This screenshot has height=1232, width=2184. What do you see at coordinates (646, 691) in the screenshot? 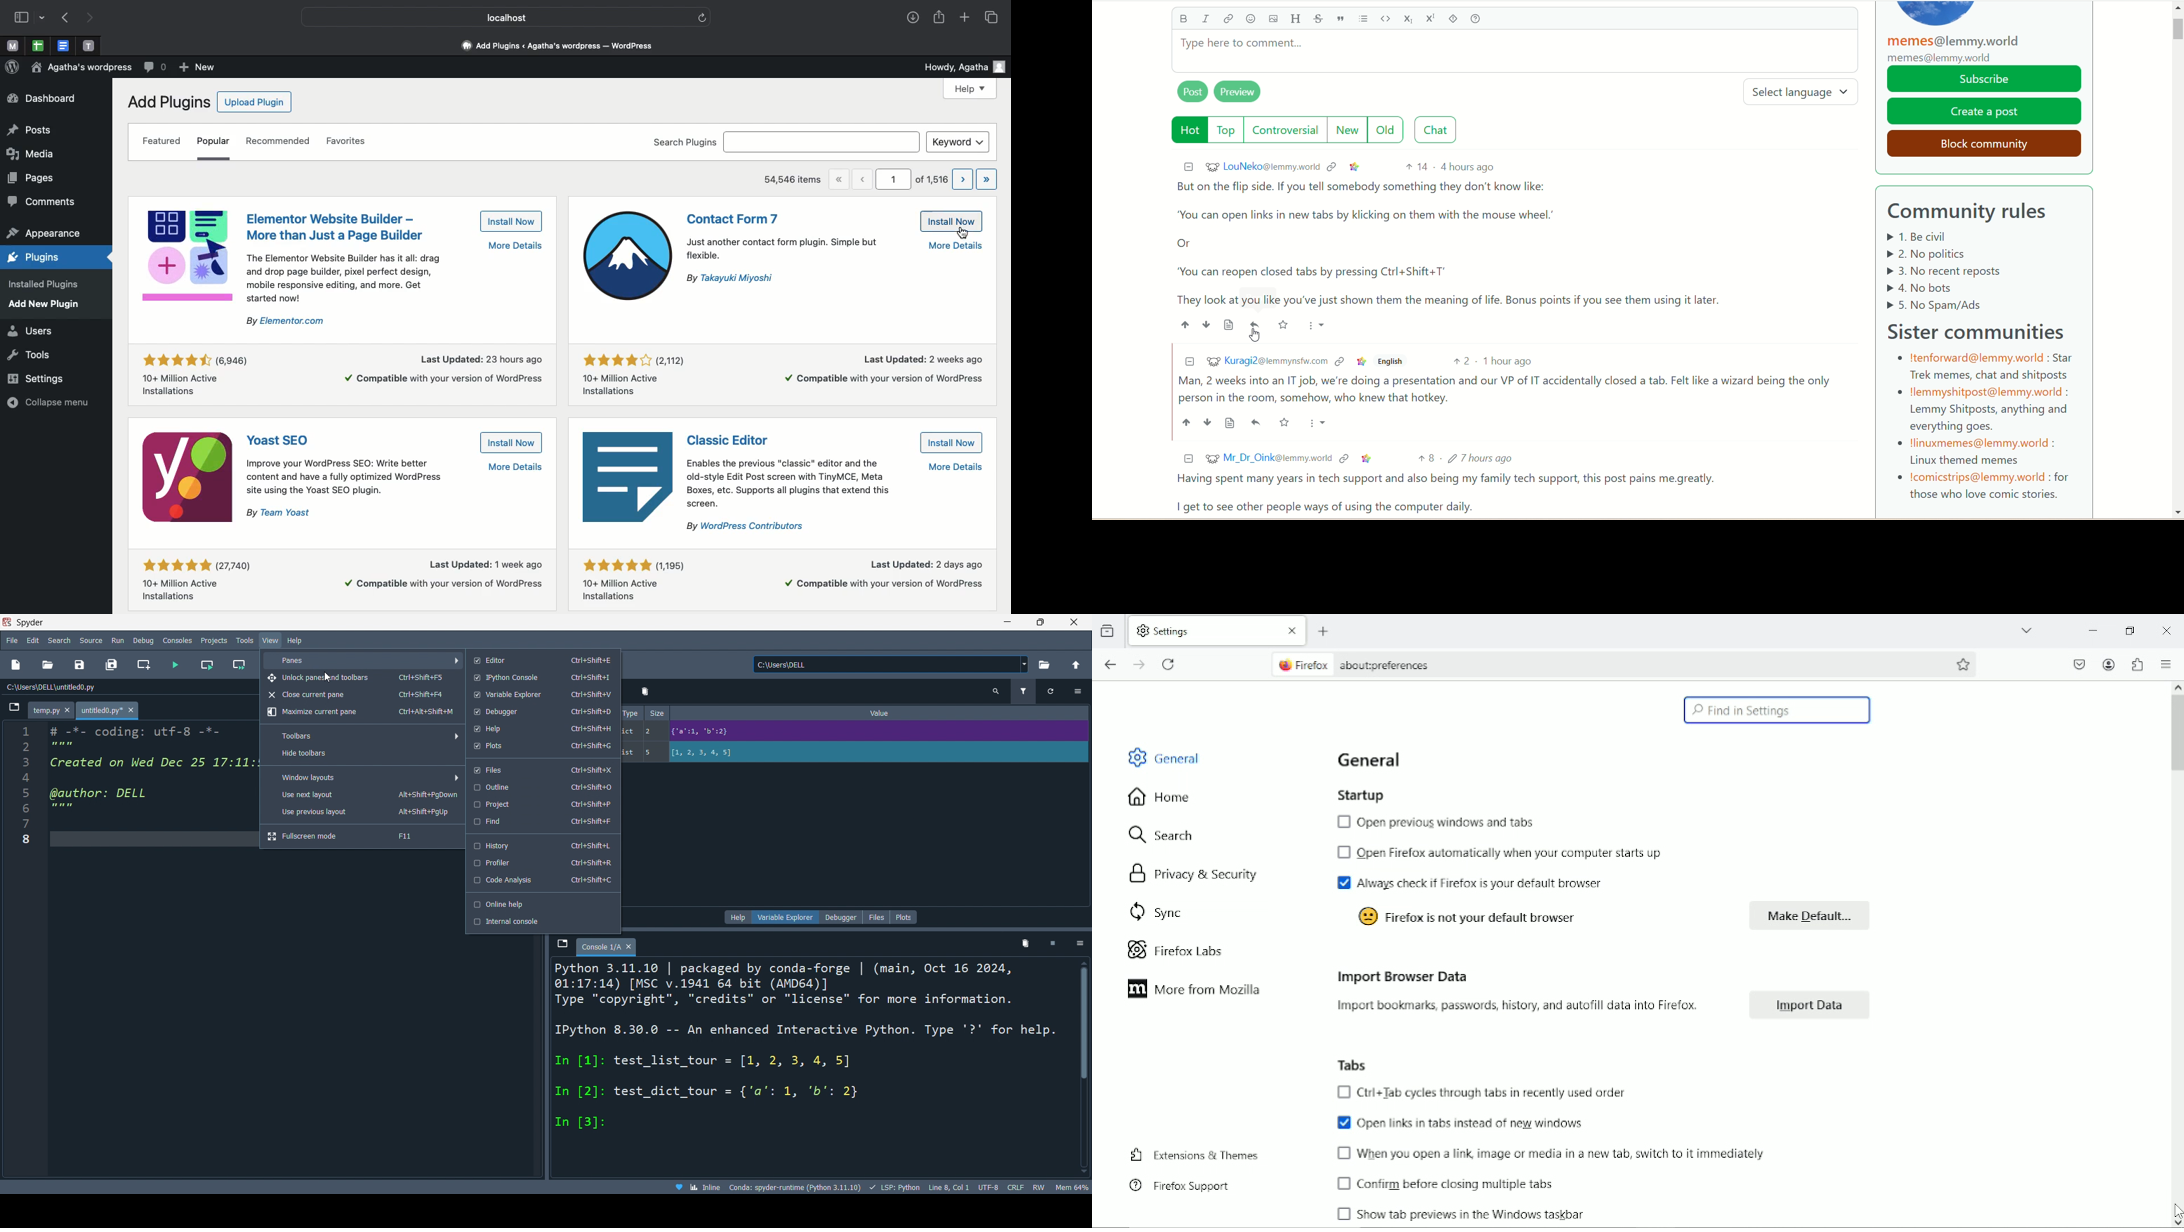
I see `delete` at bounding box center [646, 691].